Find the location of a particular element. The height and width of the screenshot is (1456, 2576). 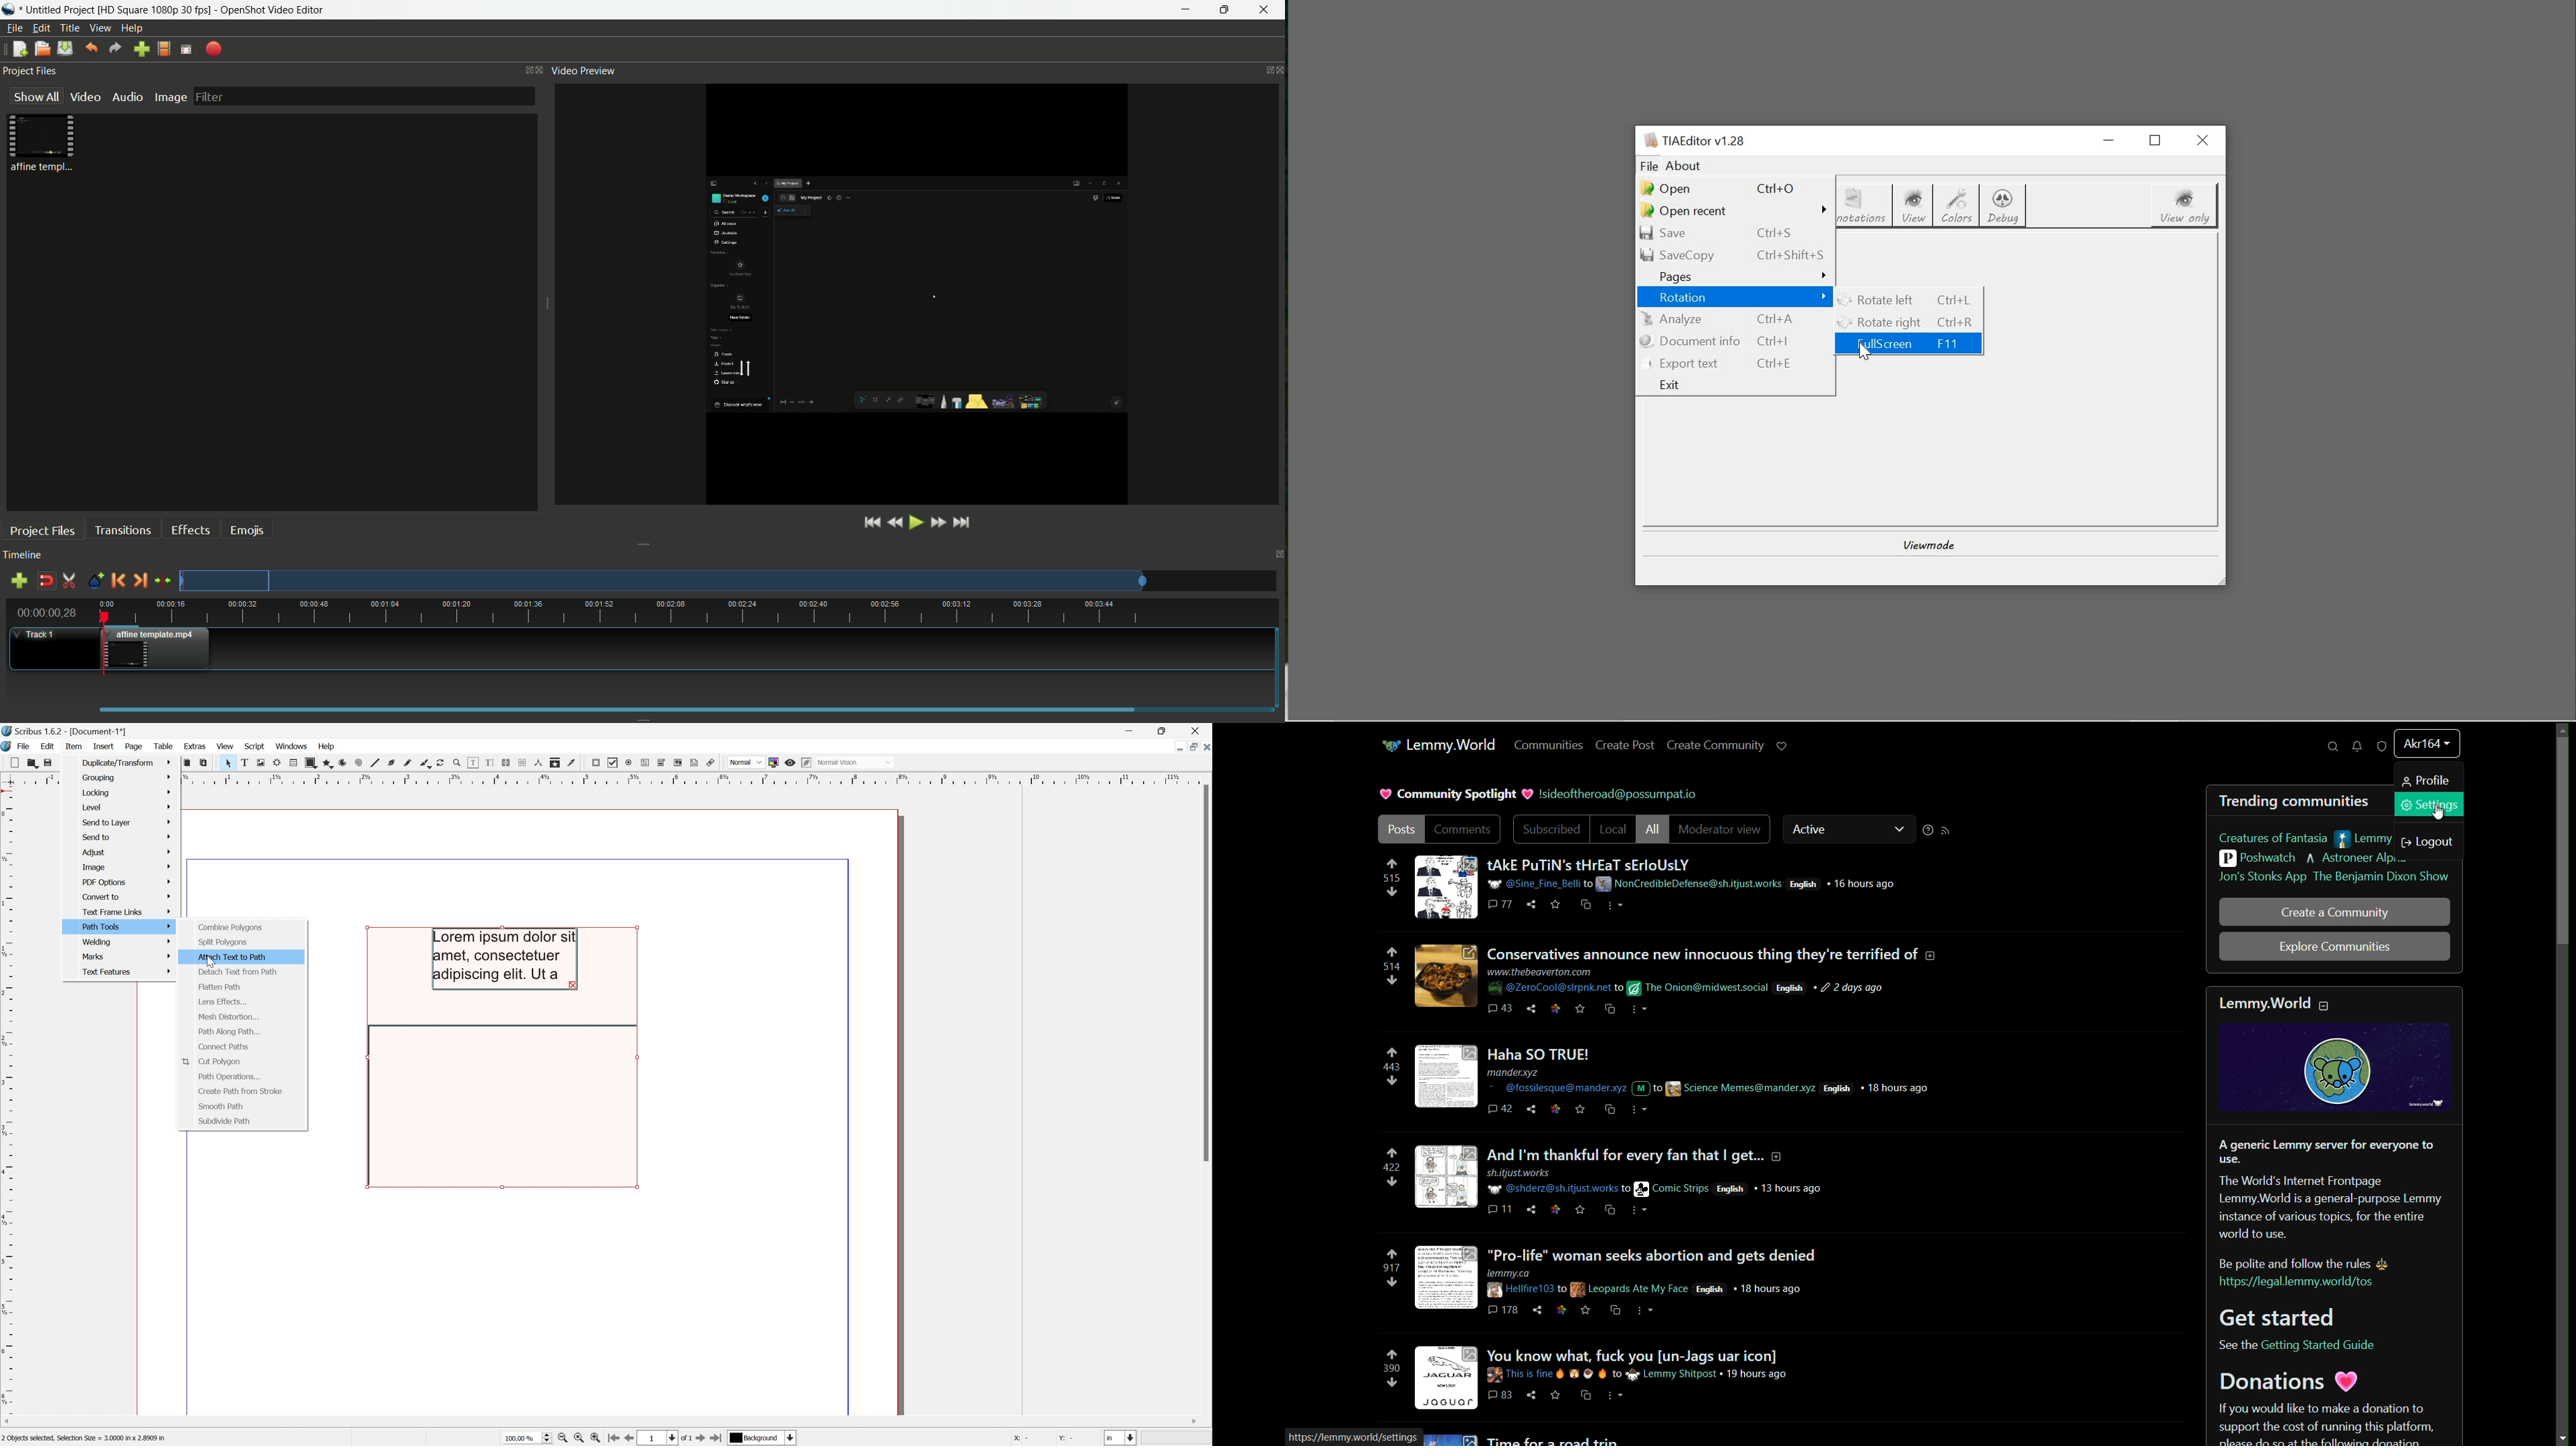

Table is located at coordinates (293, 762).